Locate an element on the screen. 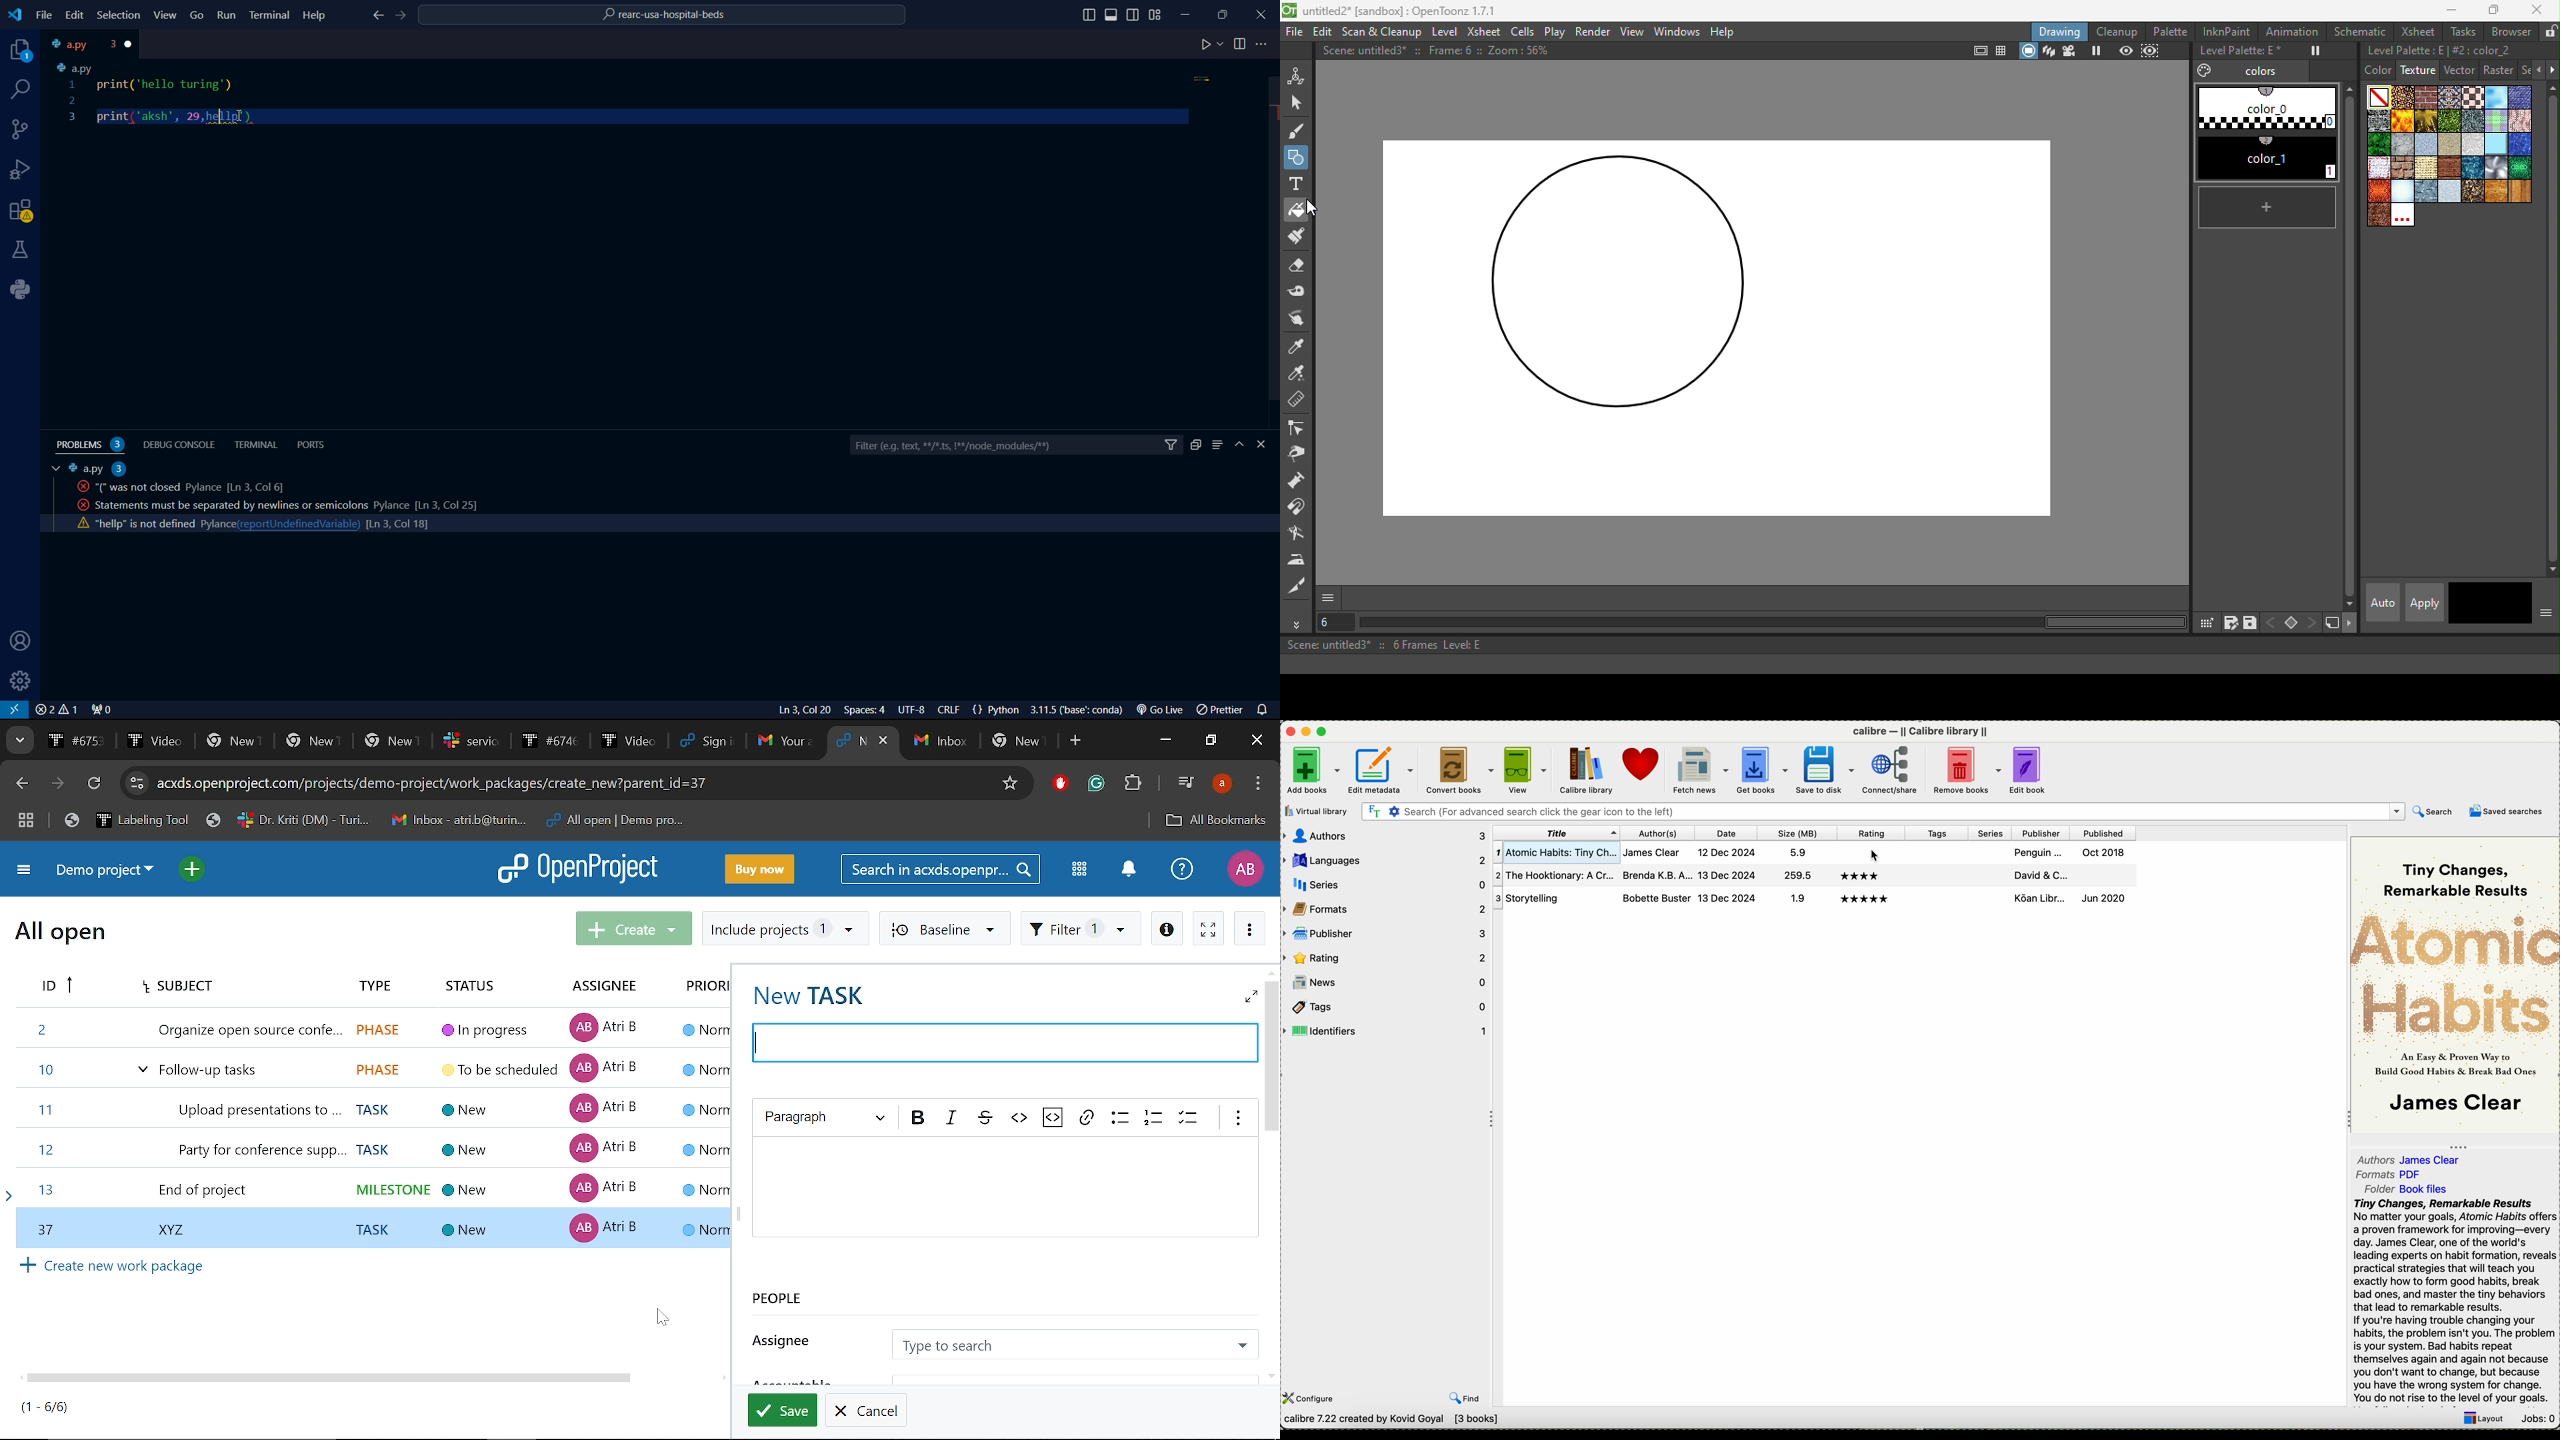 This screenshot has width=2576, height=1456. fetch news is located at coordinates (1700, 770).